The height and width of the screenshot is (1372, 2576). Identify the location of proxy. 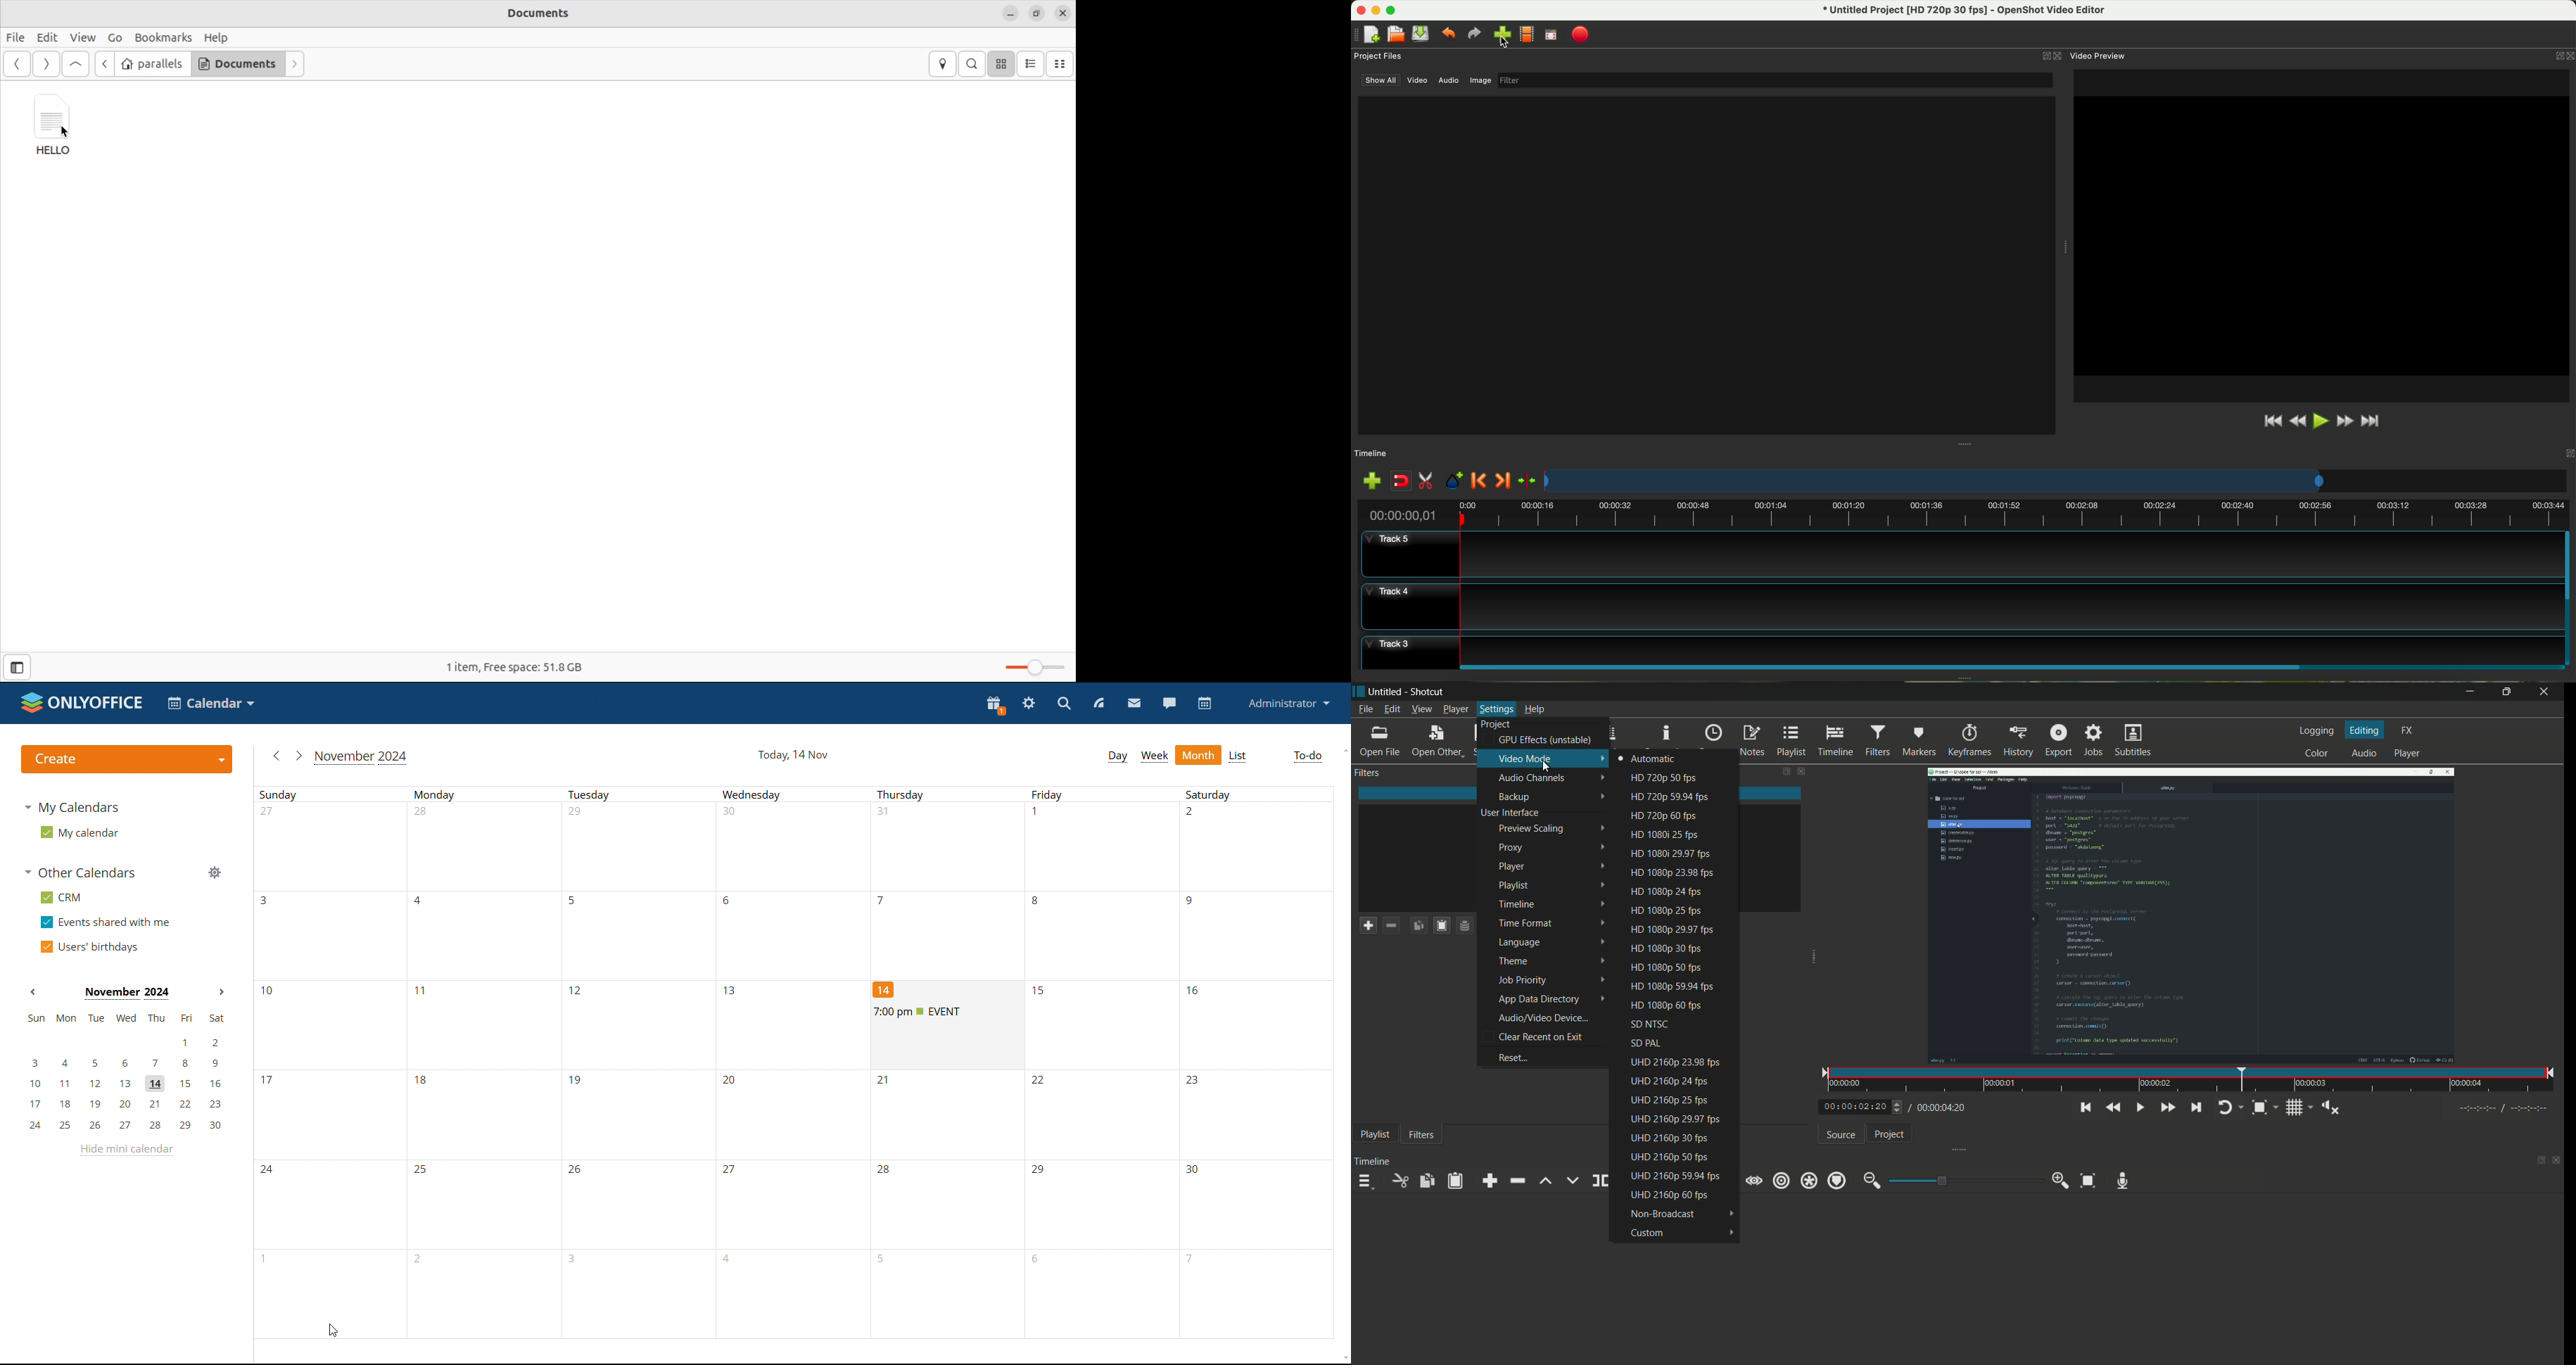
(1551, 847).